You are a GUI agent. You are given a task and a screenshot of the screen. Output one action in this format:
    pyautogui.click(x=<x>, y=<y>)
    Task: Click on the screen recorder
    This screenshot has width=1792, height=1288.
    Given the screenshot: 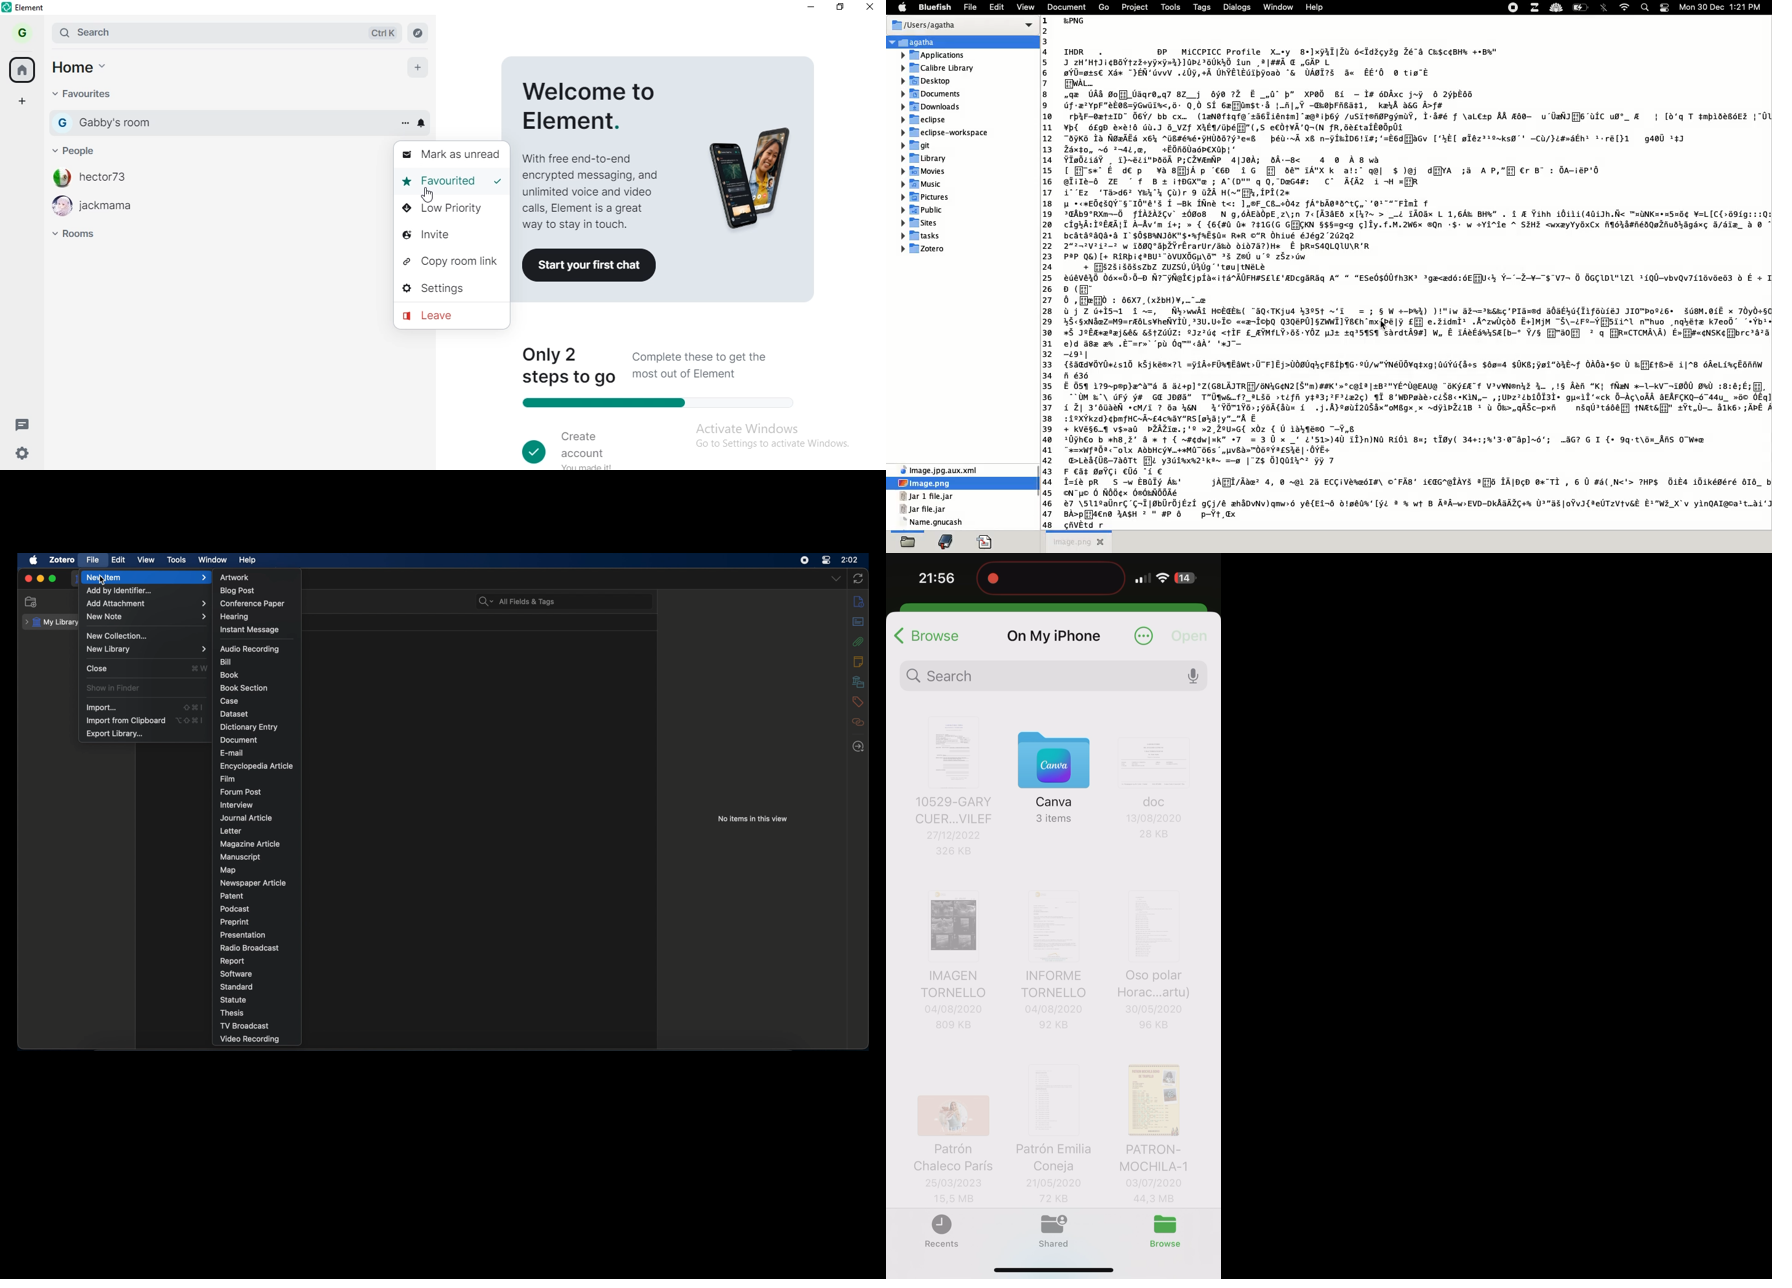 What is the action you would take?
    pyautogui.click(x=804, y=560)
    